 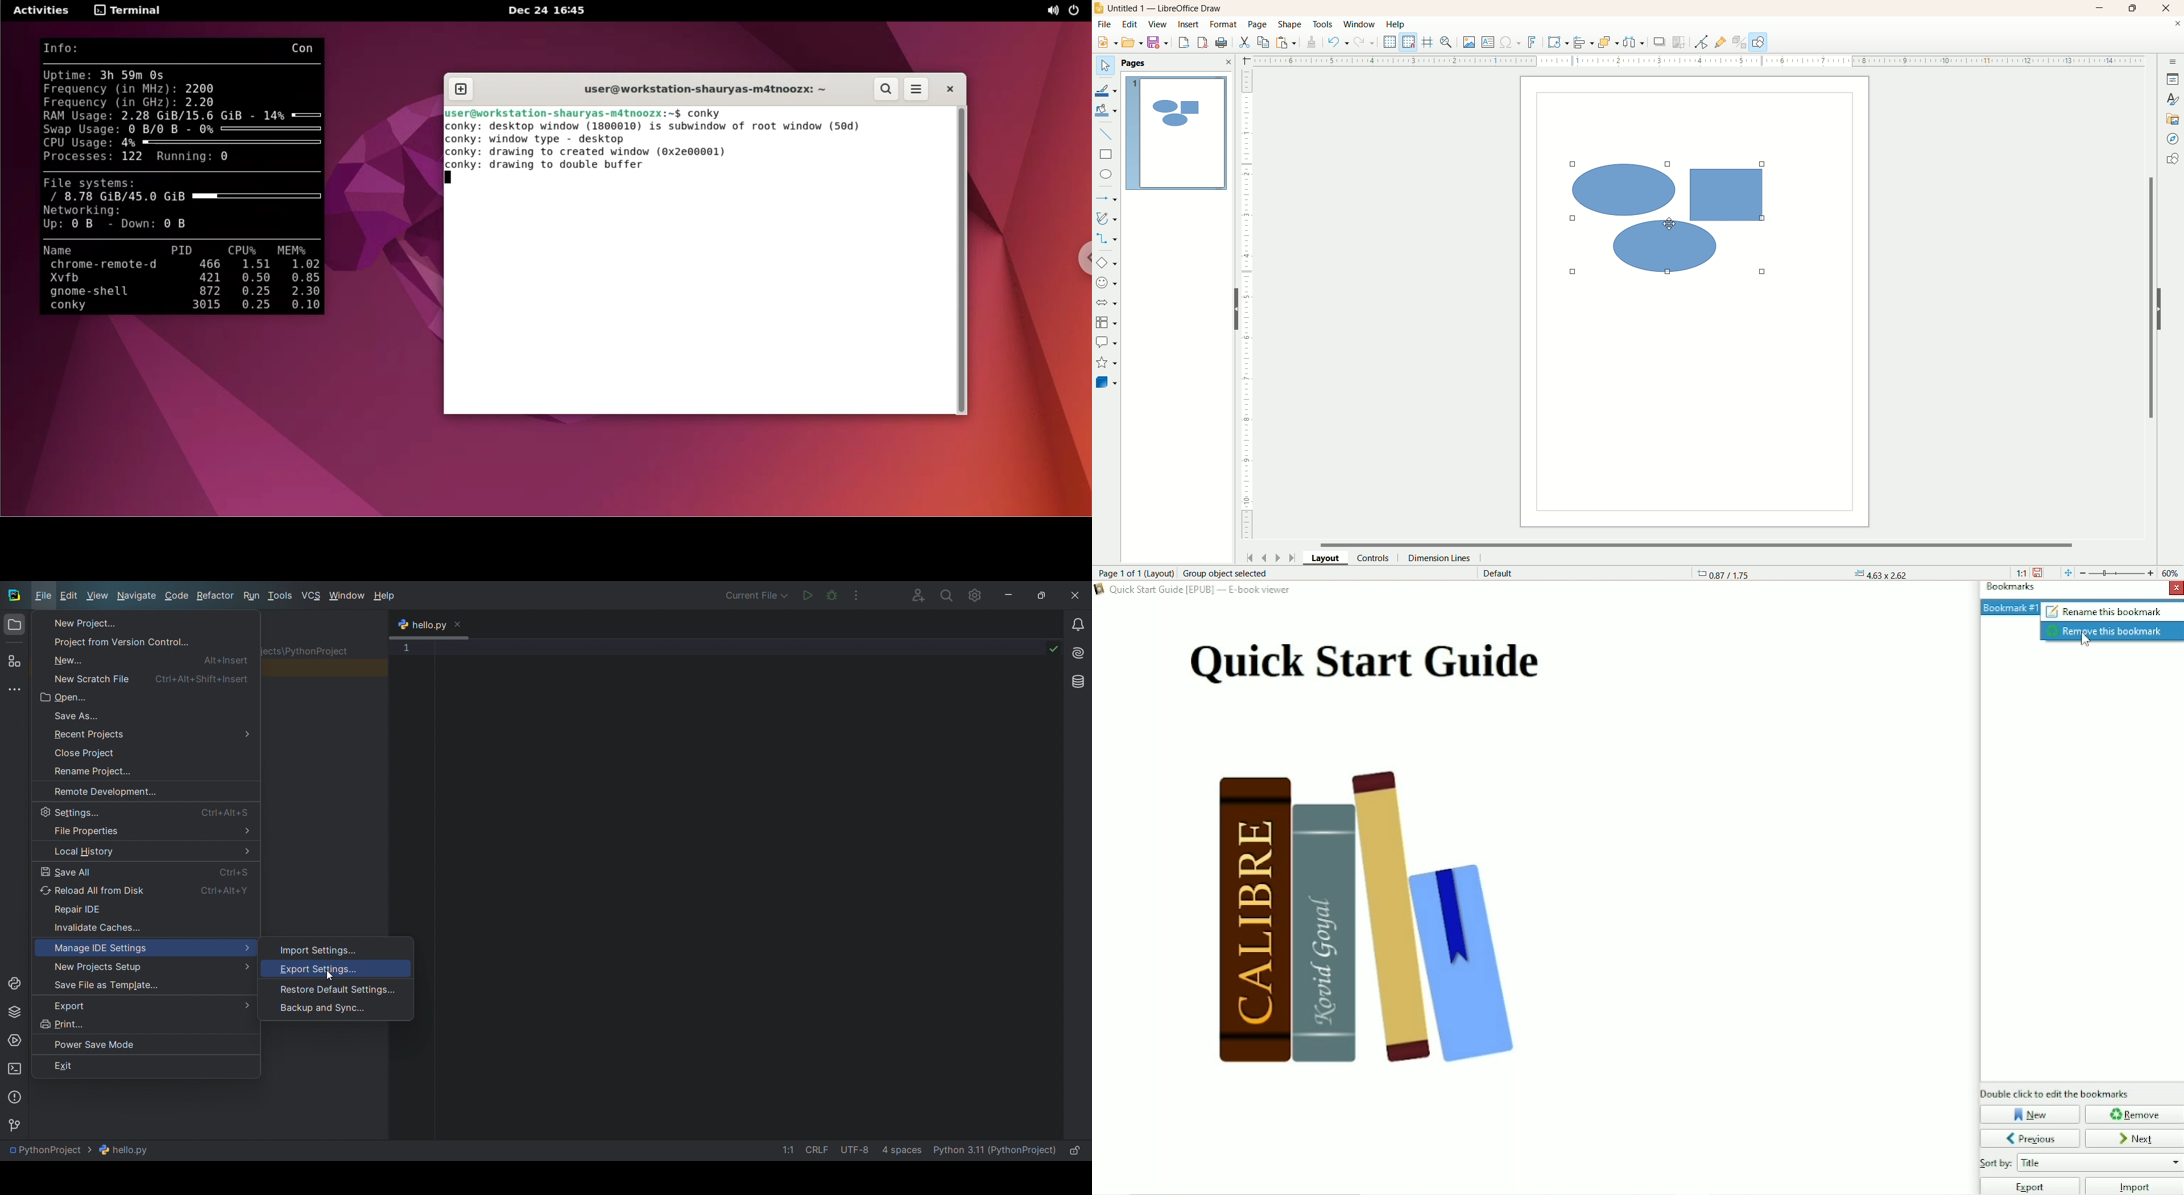 I want to click on recent project, so click(x=147, y=733).